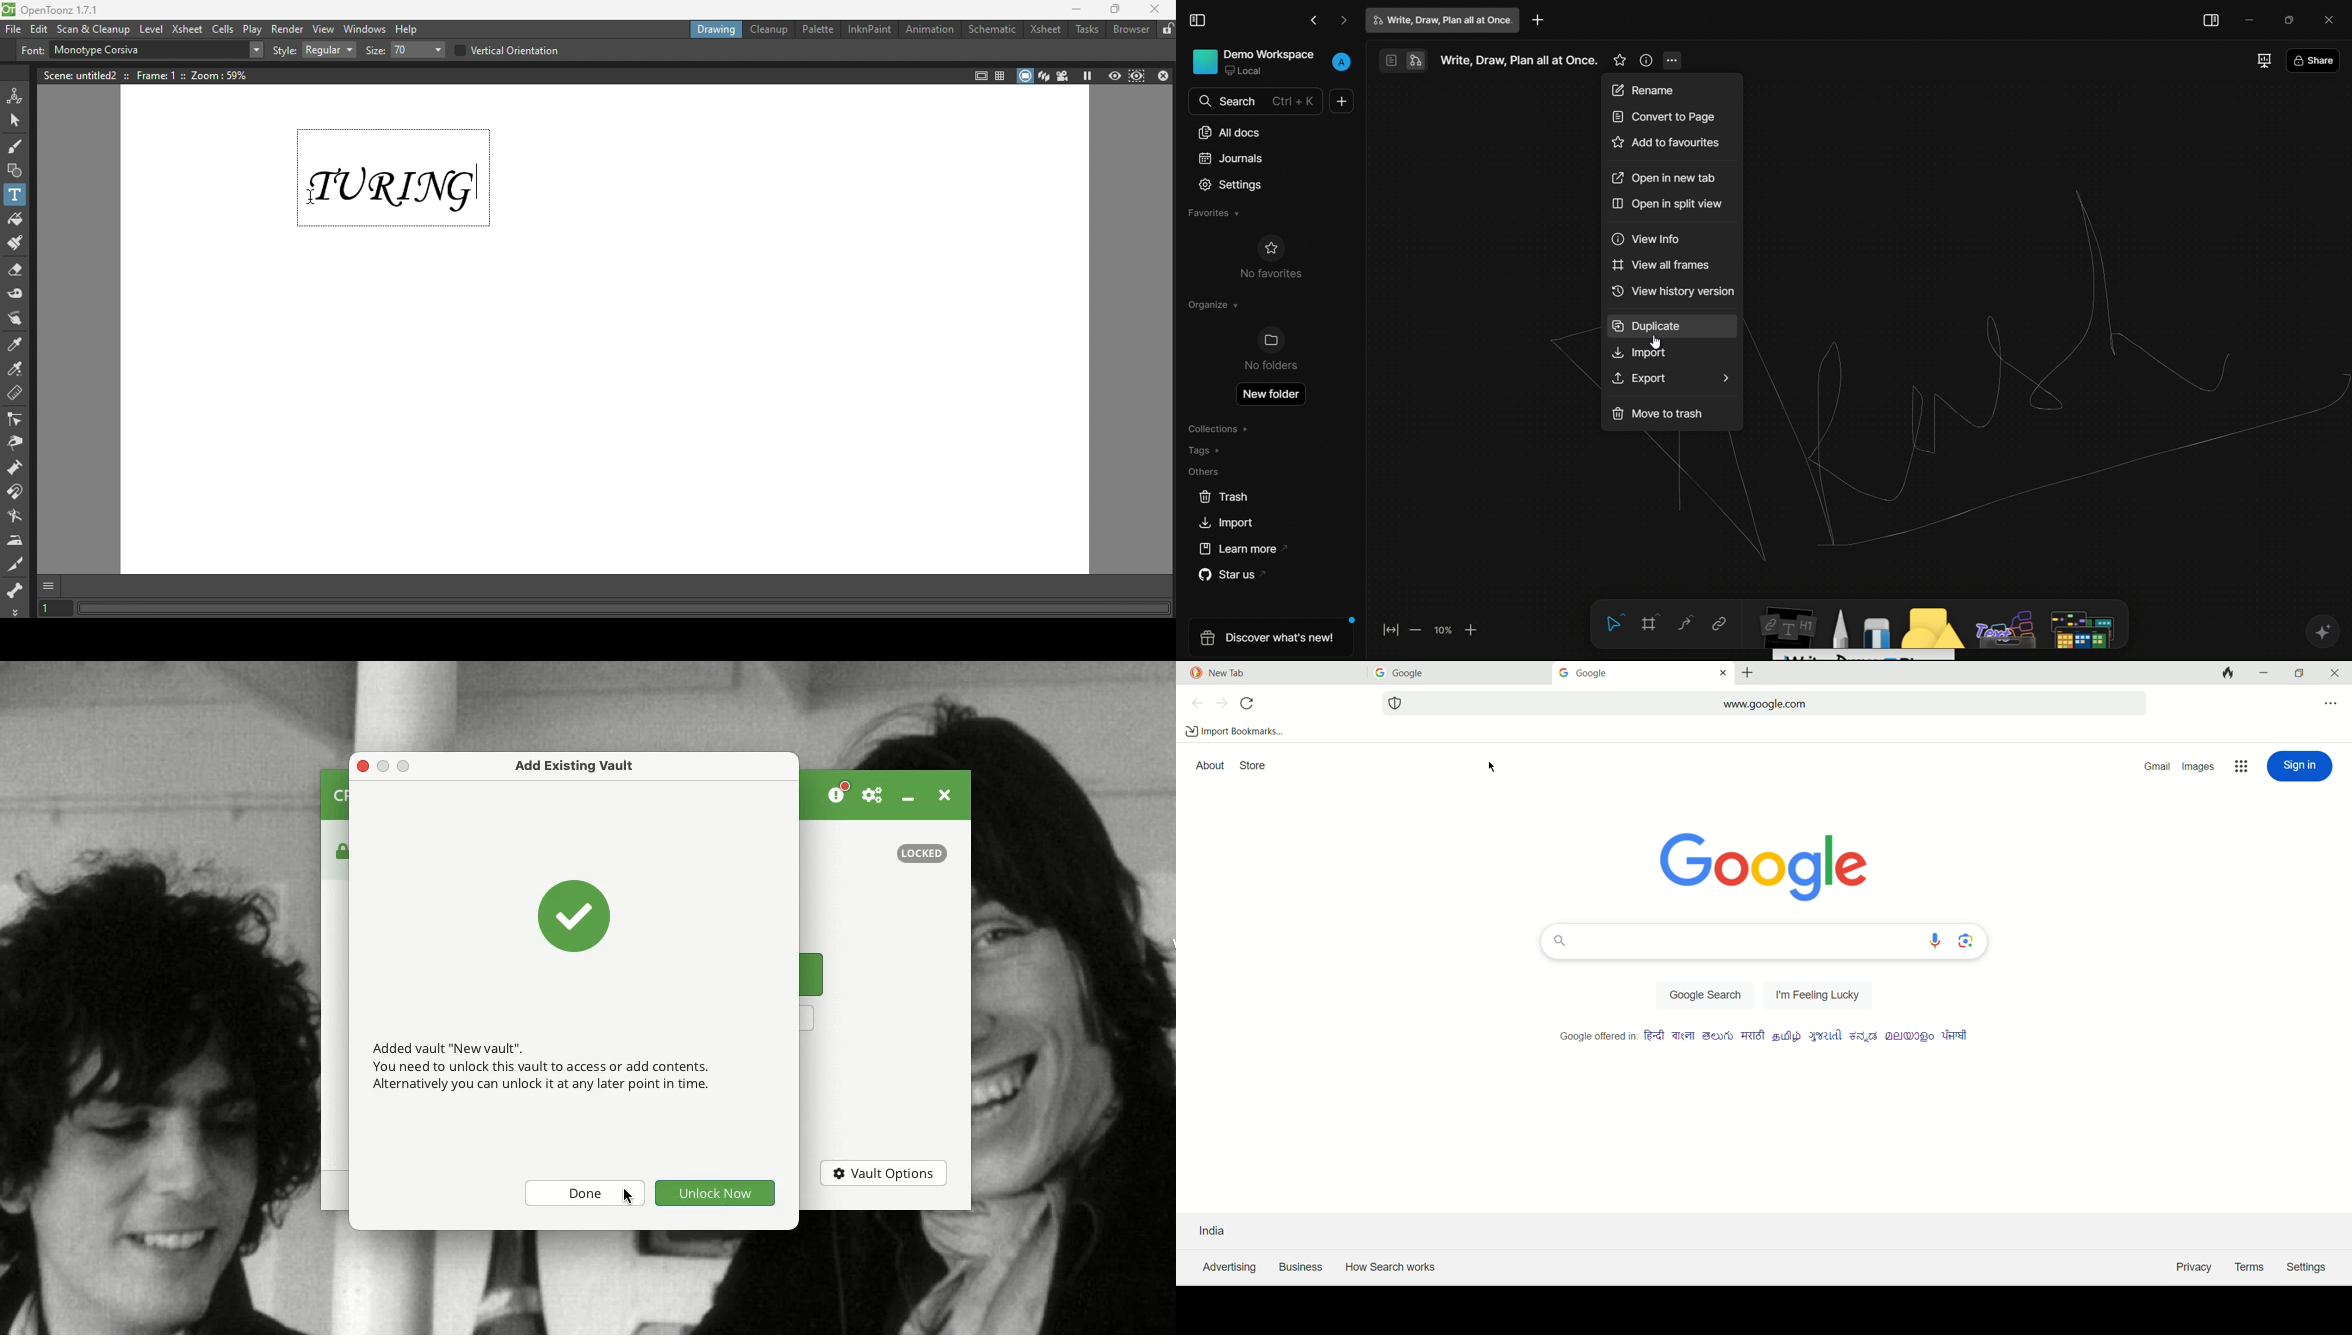 This screenshot has width=2352, height=1344. Describe the element at coordinates (2201, 766) in the screenshot. I see `images` at that location.